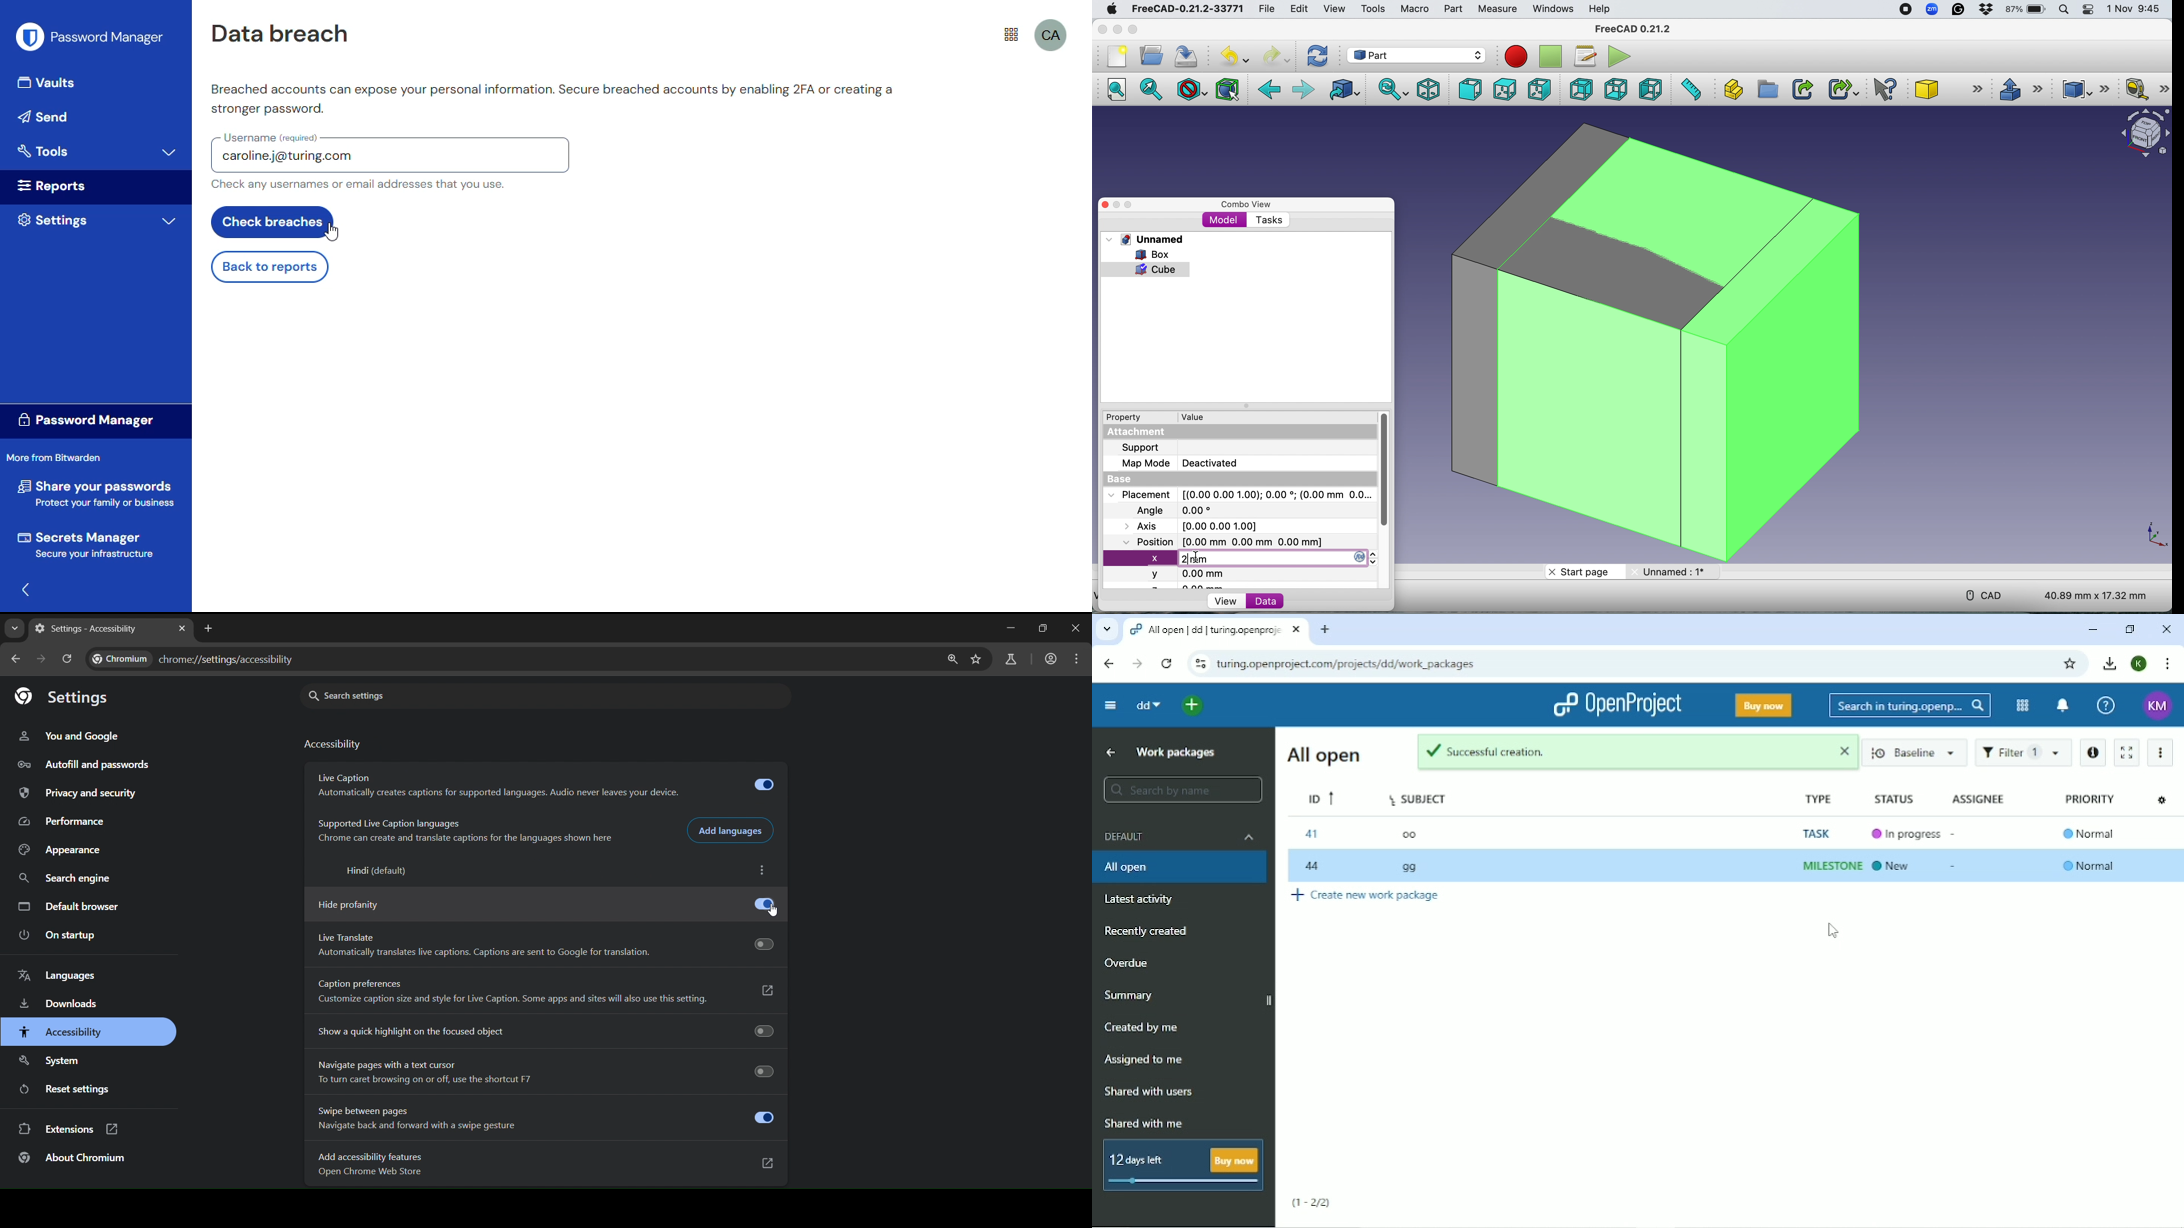 The width and height of the screenshot is (2184, 1232). What do you see at coordinates (54, 456) in the screenshot?
I see `more from bitwarden` at bounding box center [54, 456].